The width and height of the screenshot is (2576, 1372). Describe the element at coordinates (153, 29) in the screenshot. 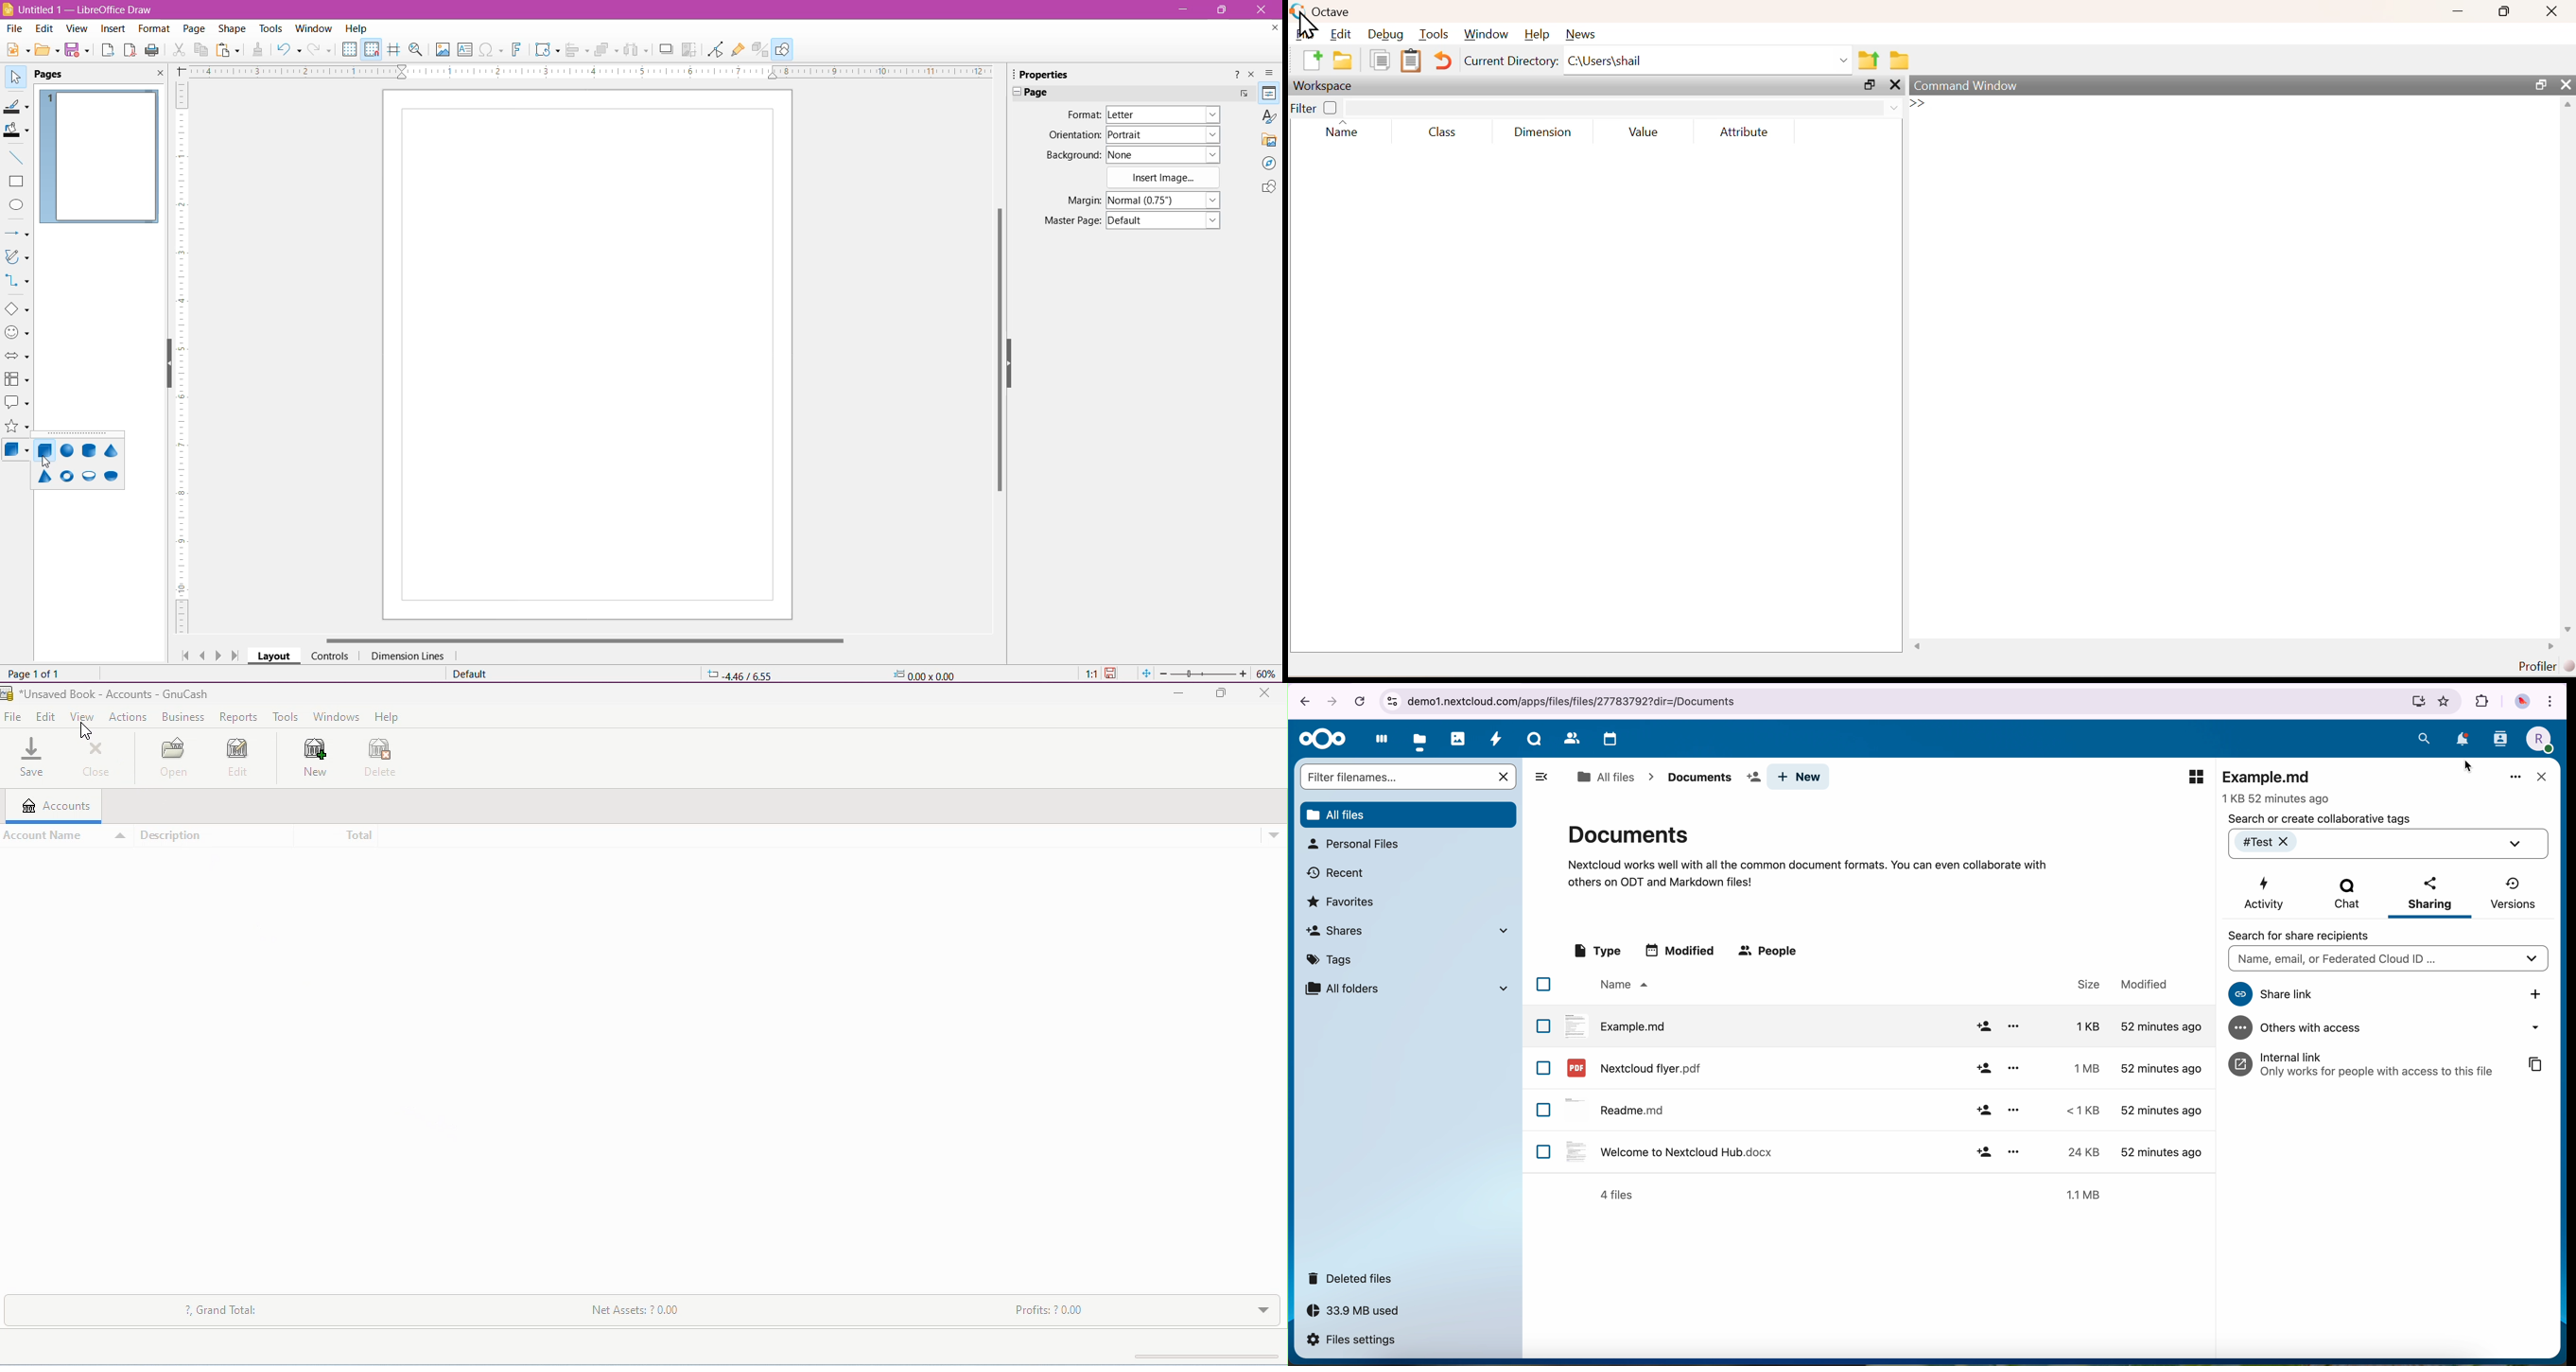

I see `Format` at that location.